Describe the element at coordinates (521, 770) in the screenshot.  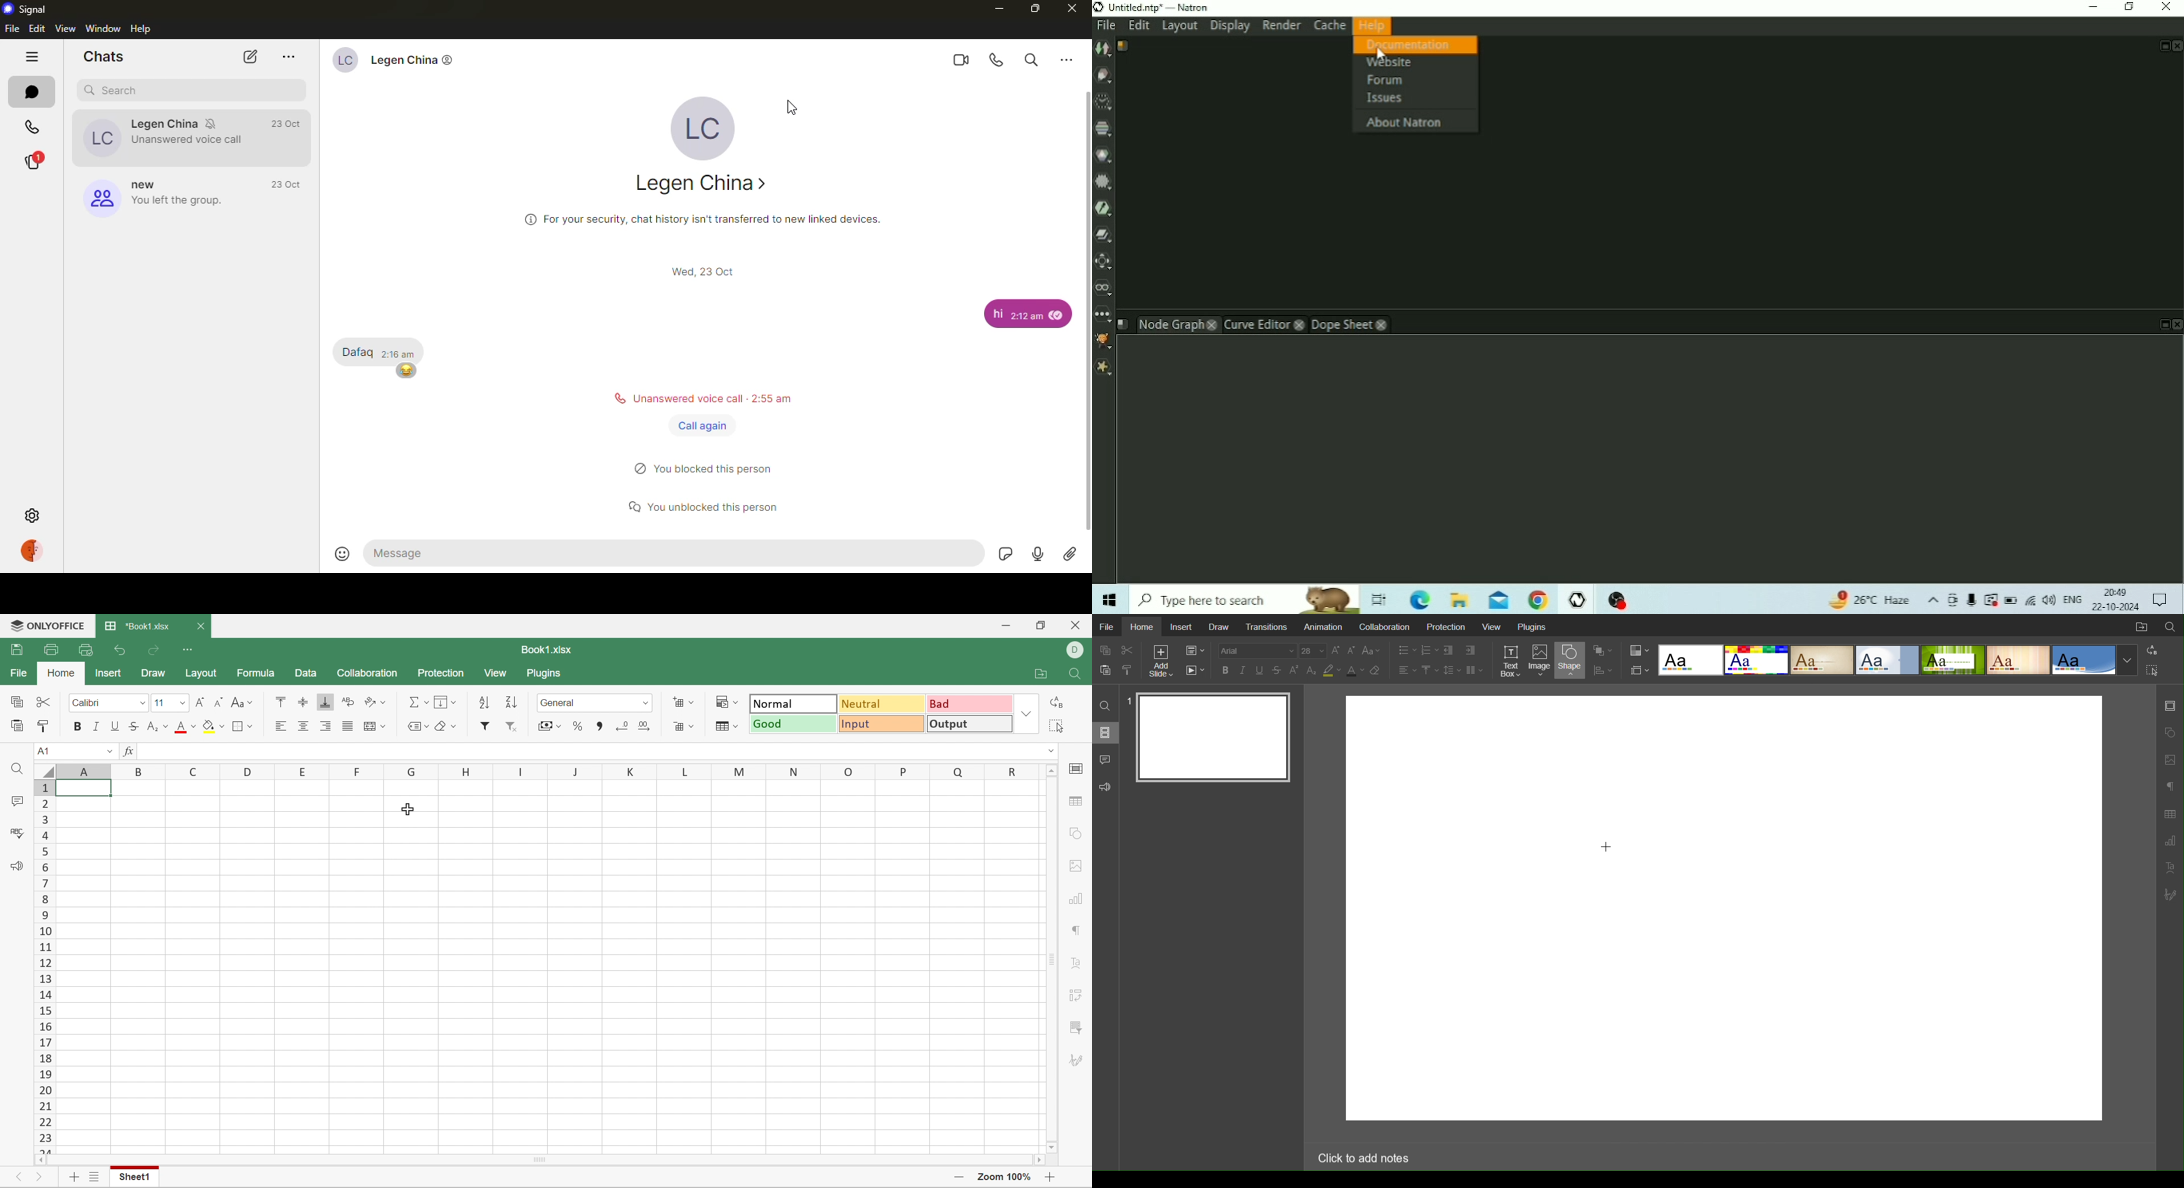
I see `I` at that location.